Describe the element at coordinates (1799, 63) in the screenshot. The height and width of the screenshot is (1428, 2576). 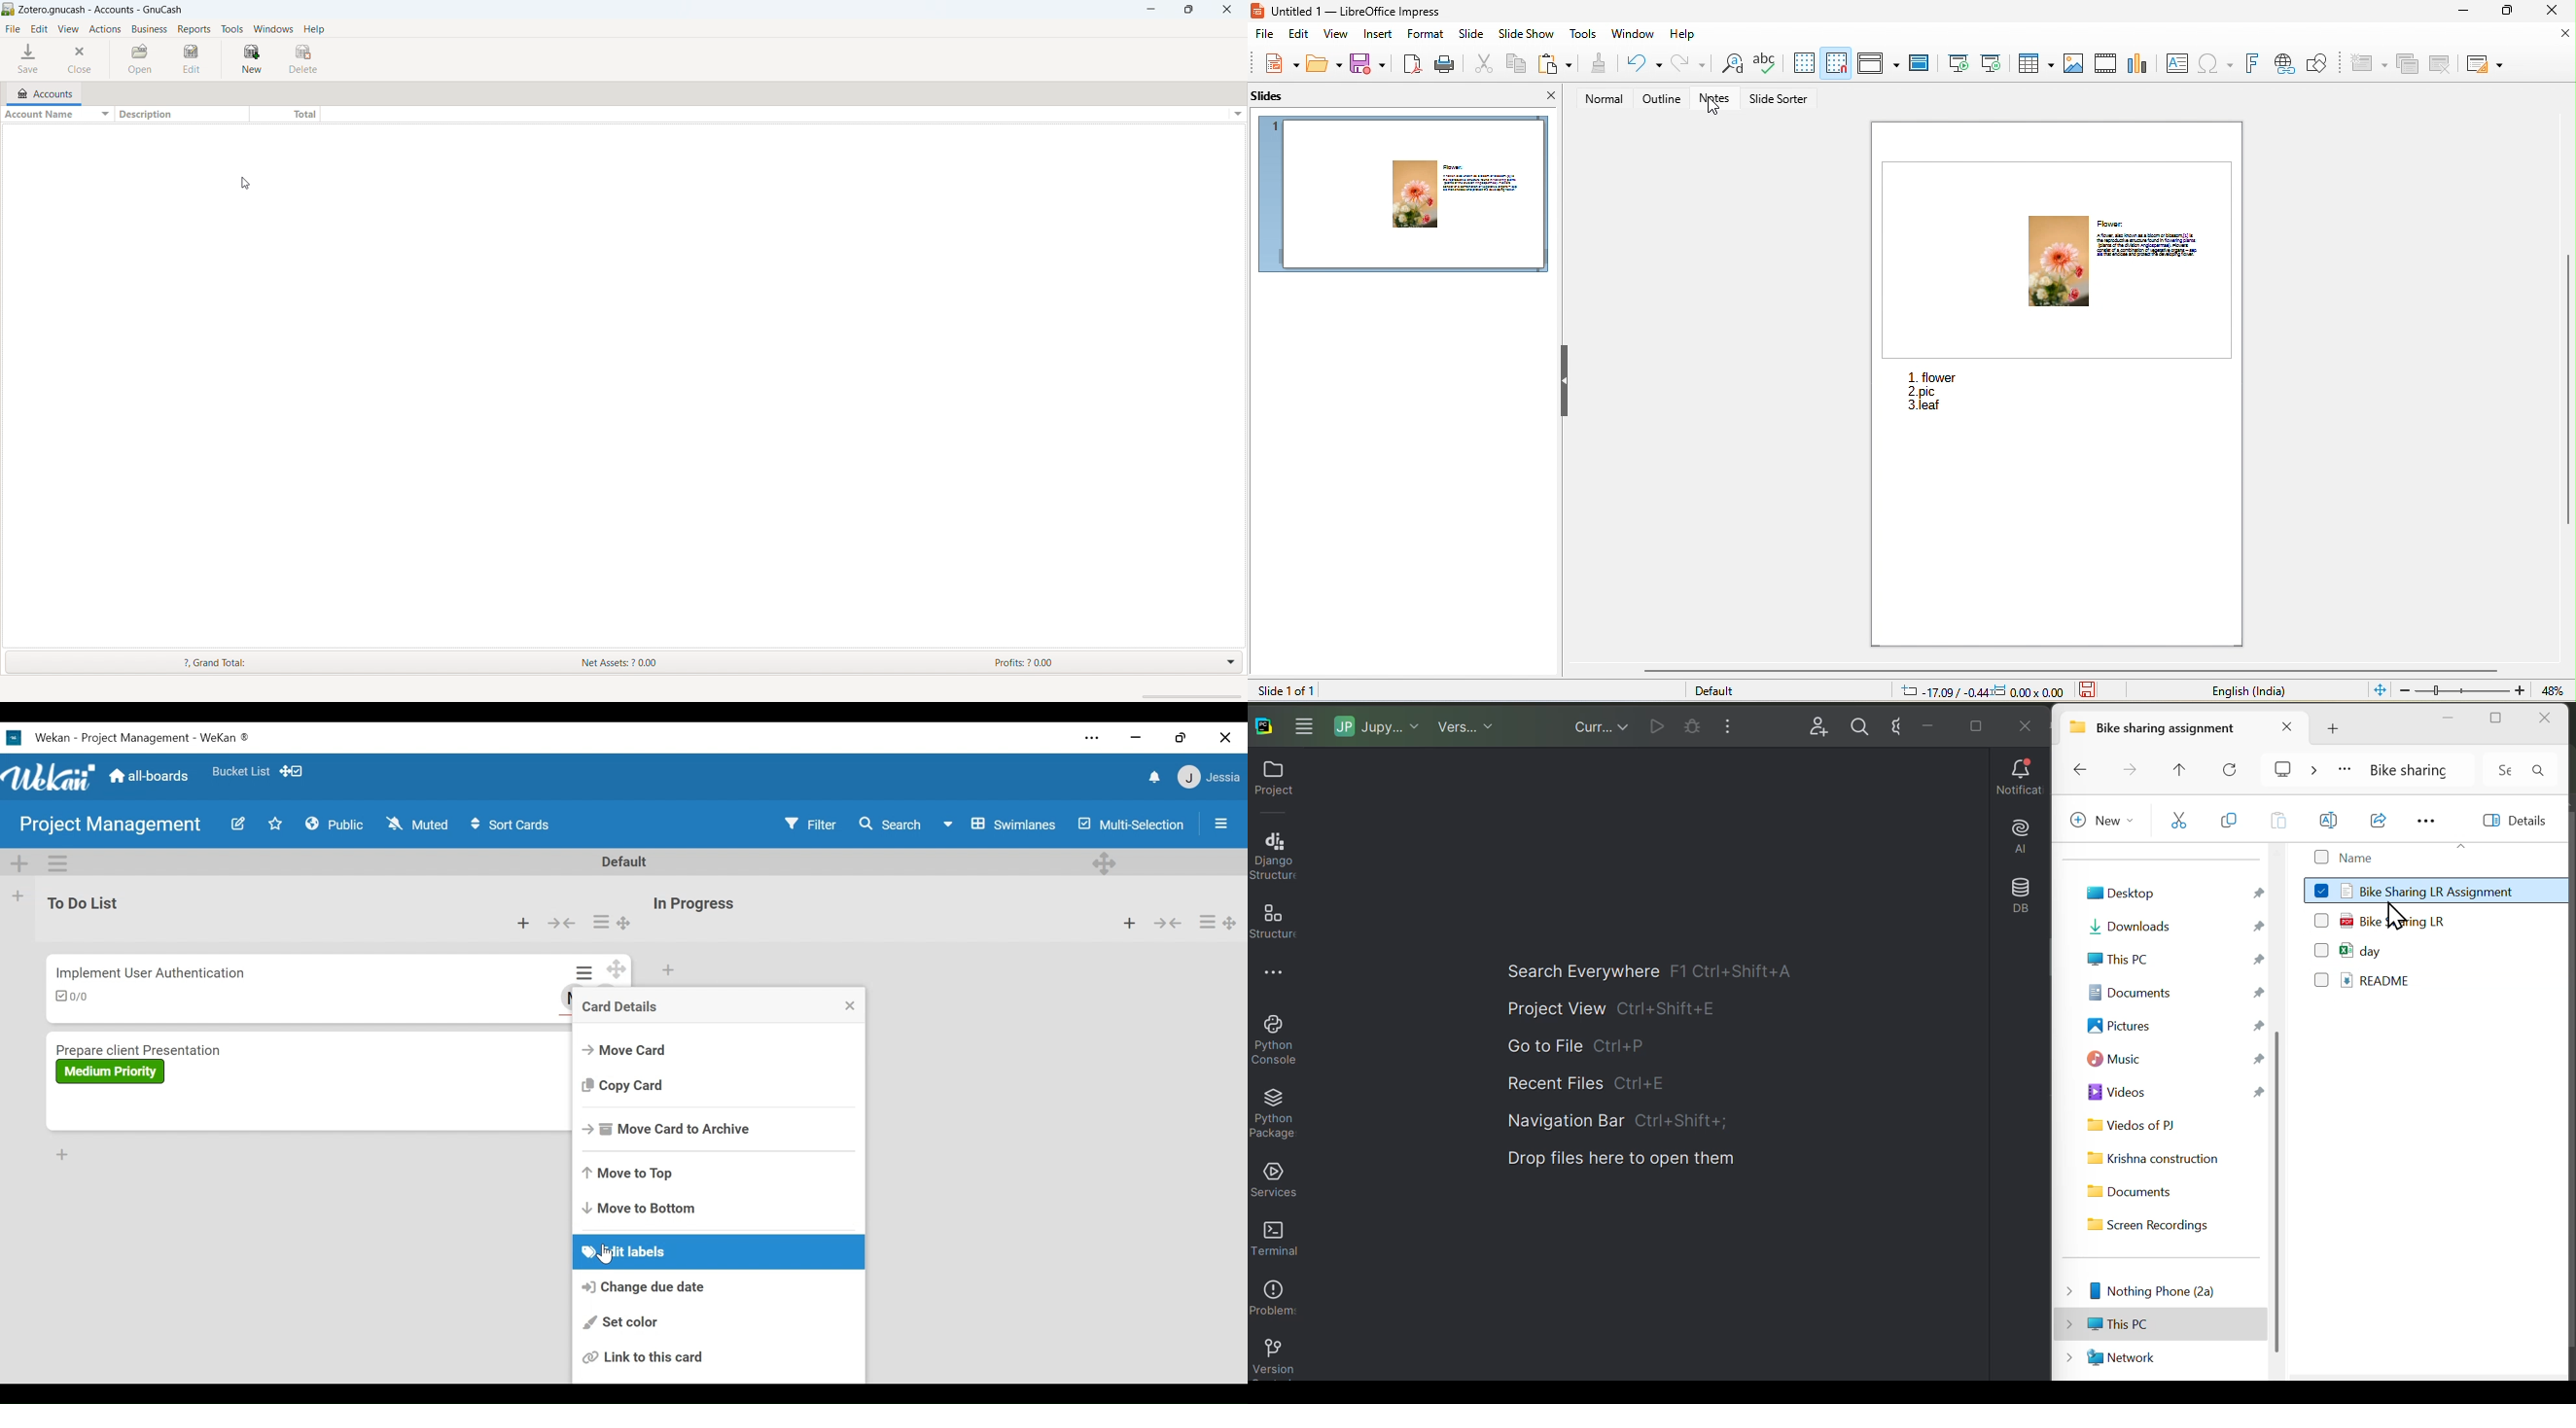
I see `display grids` at that location.